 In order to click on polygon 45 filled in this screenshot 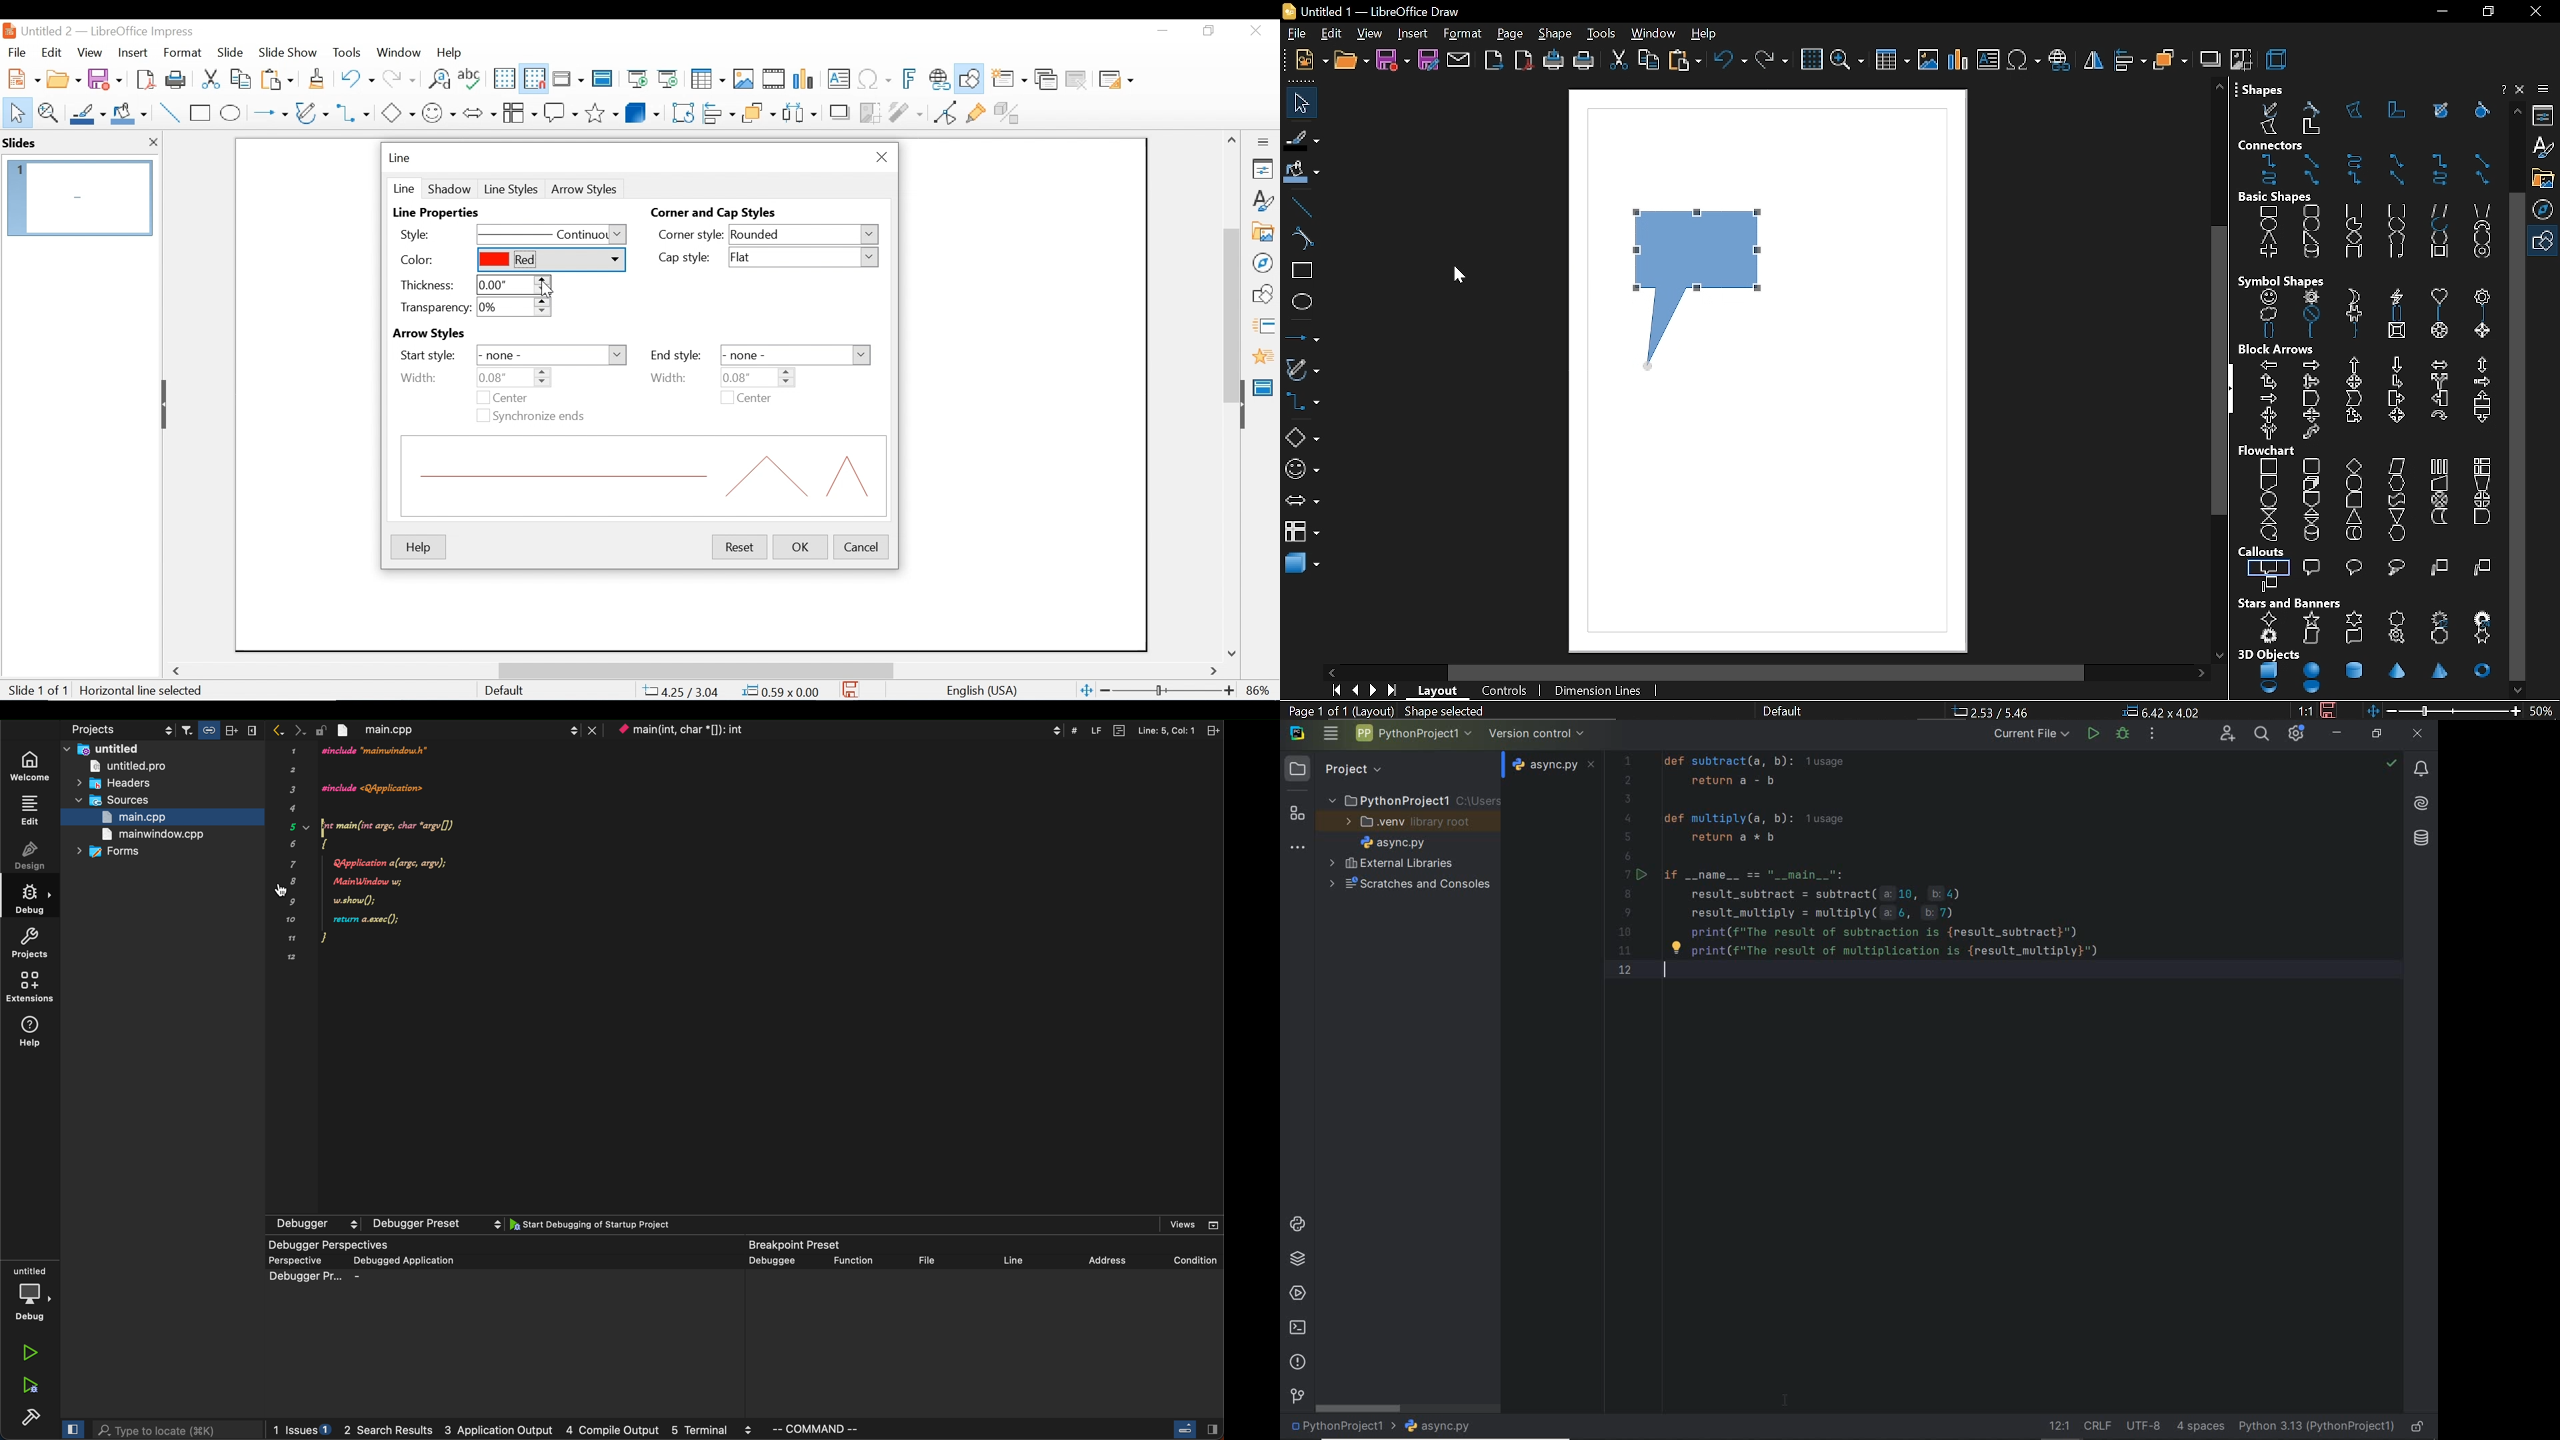, I will do `click(2310, 129)`.